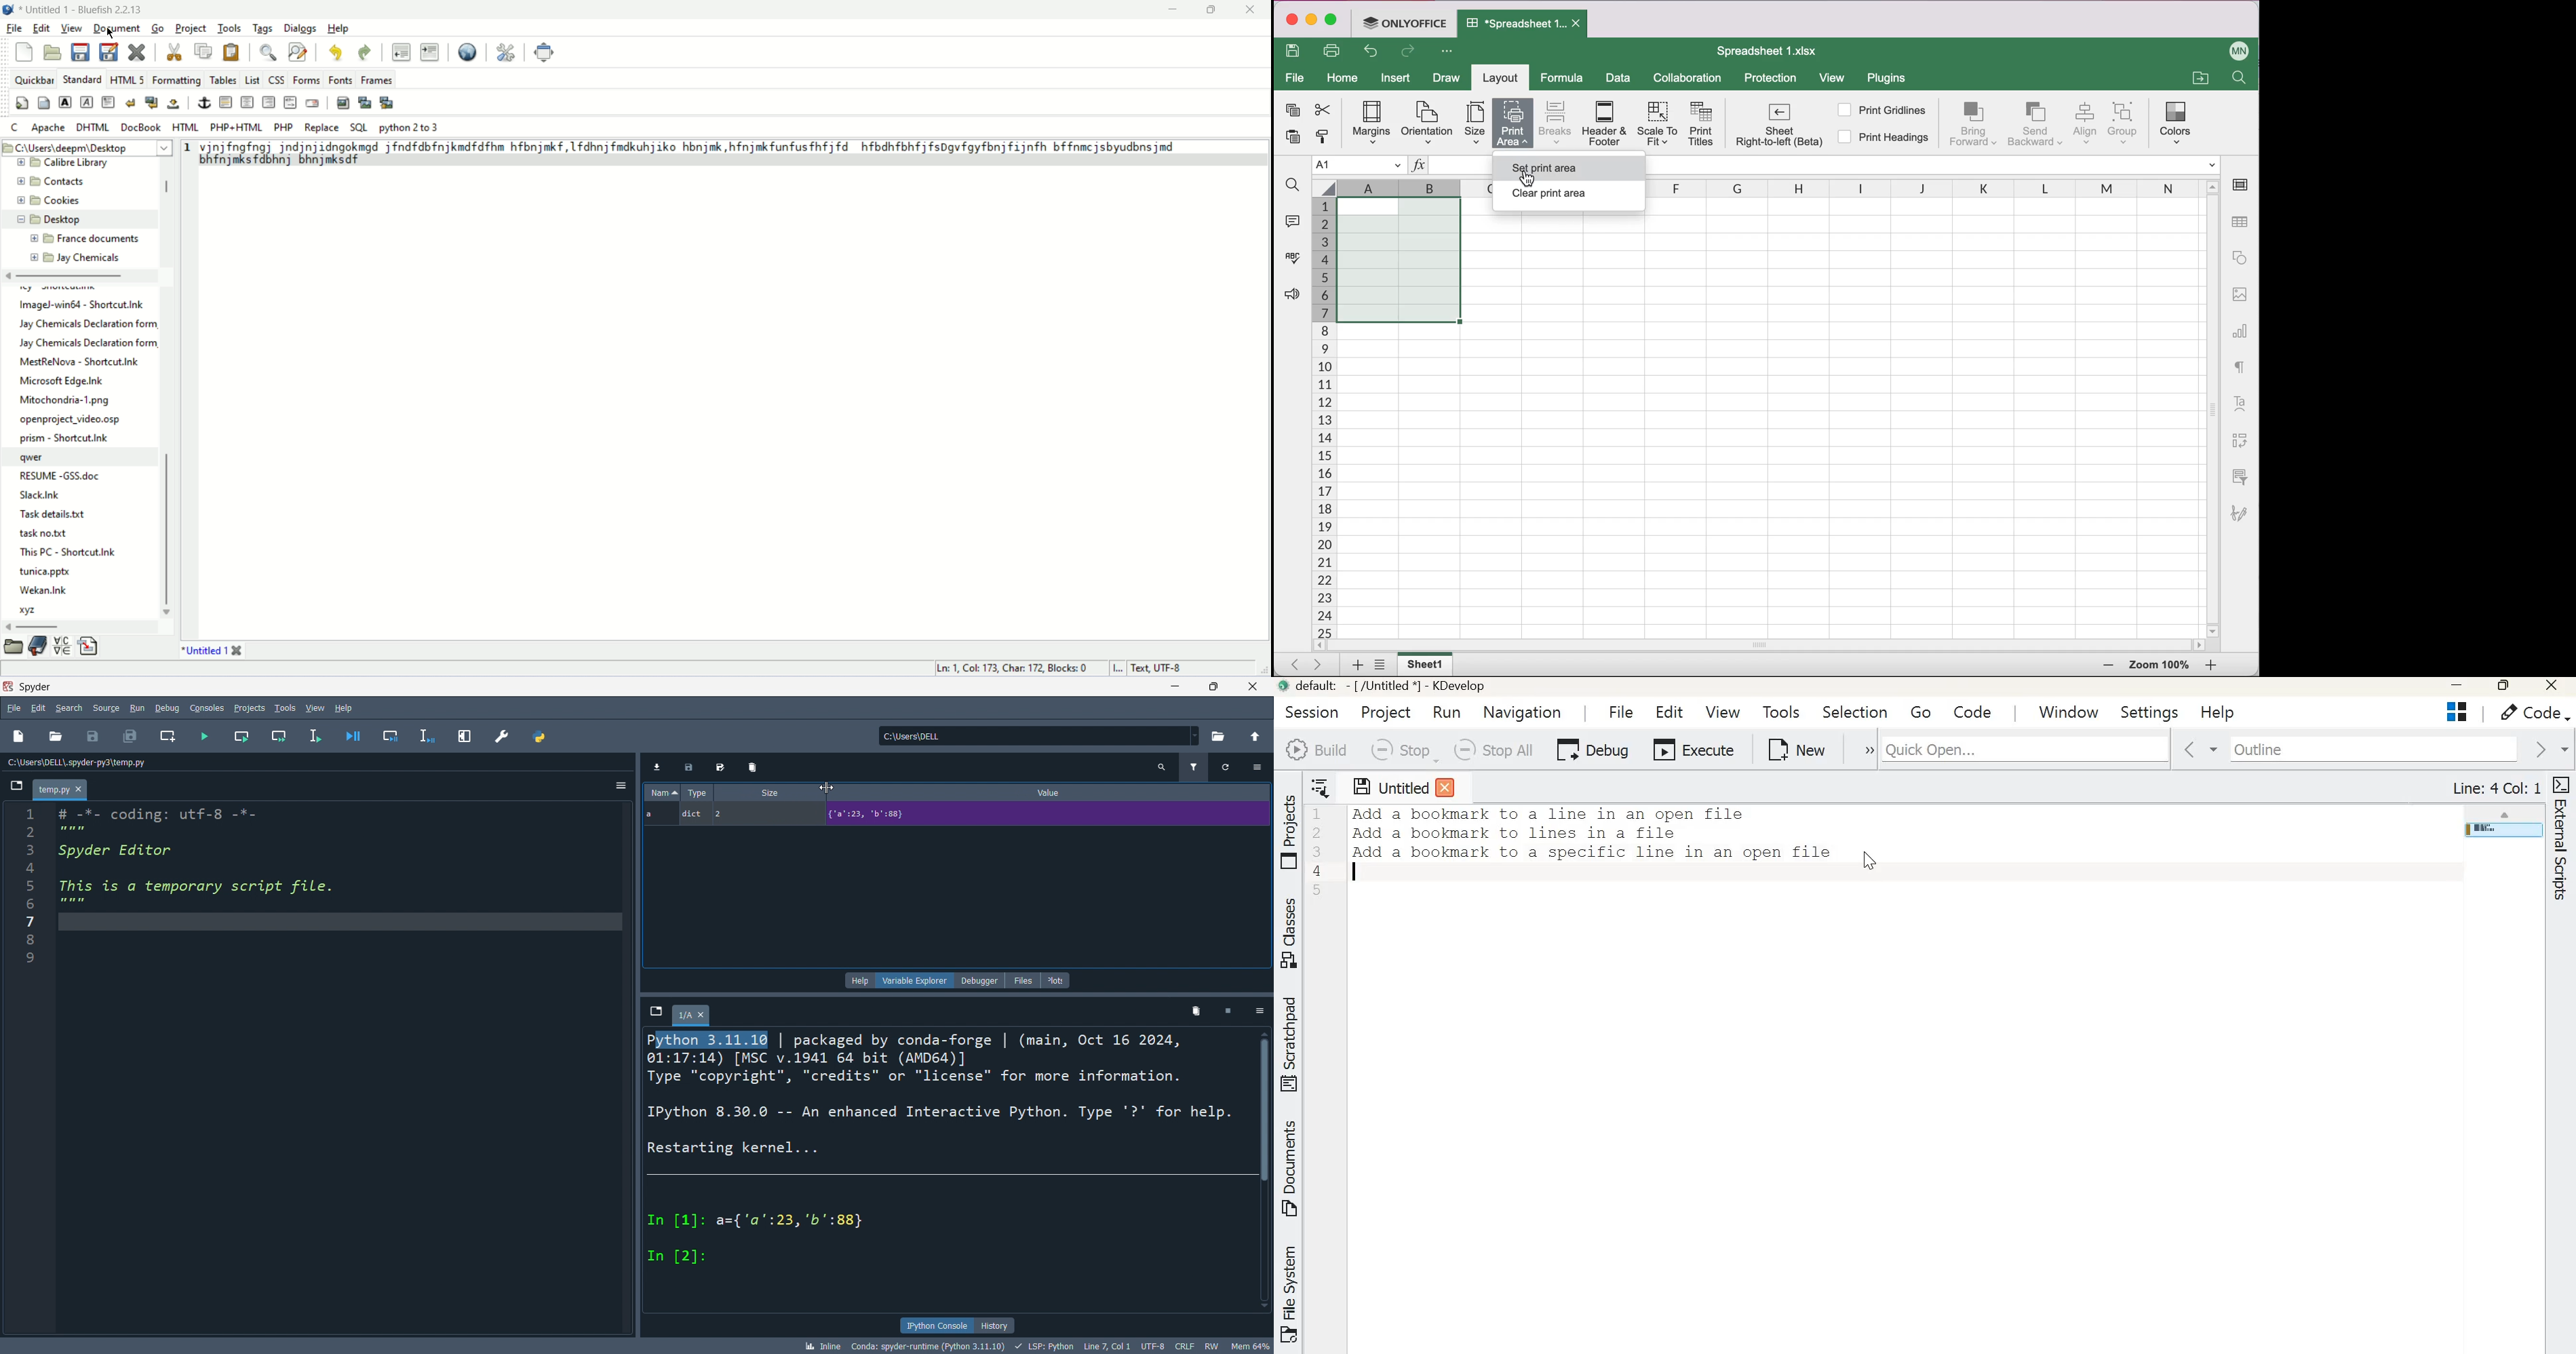  I want to click on Find, so click(2238, 80).